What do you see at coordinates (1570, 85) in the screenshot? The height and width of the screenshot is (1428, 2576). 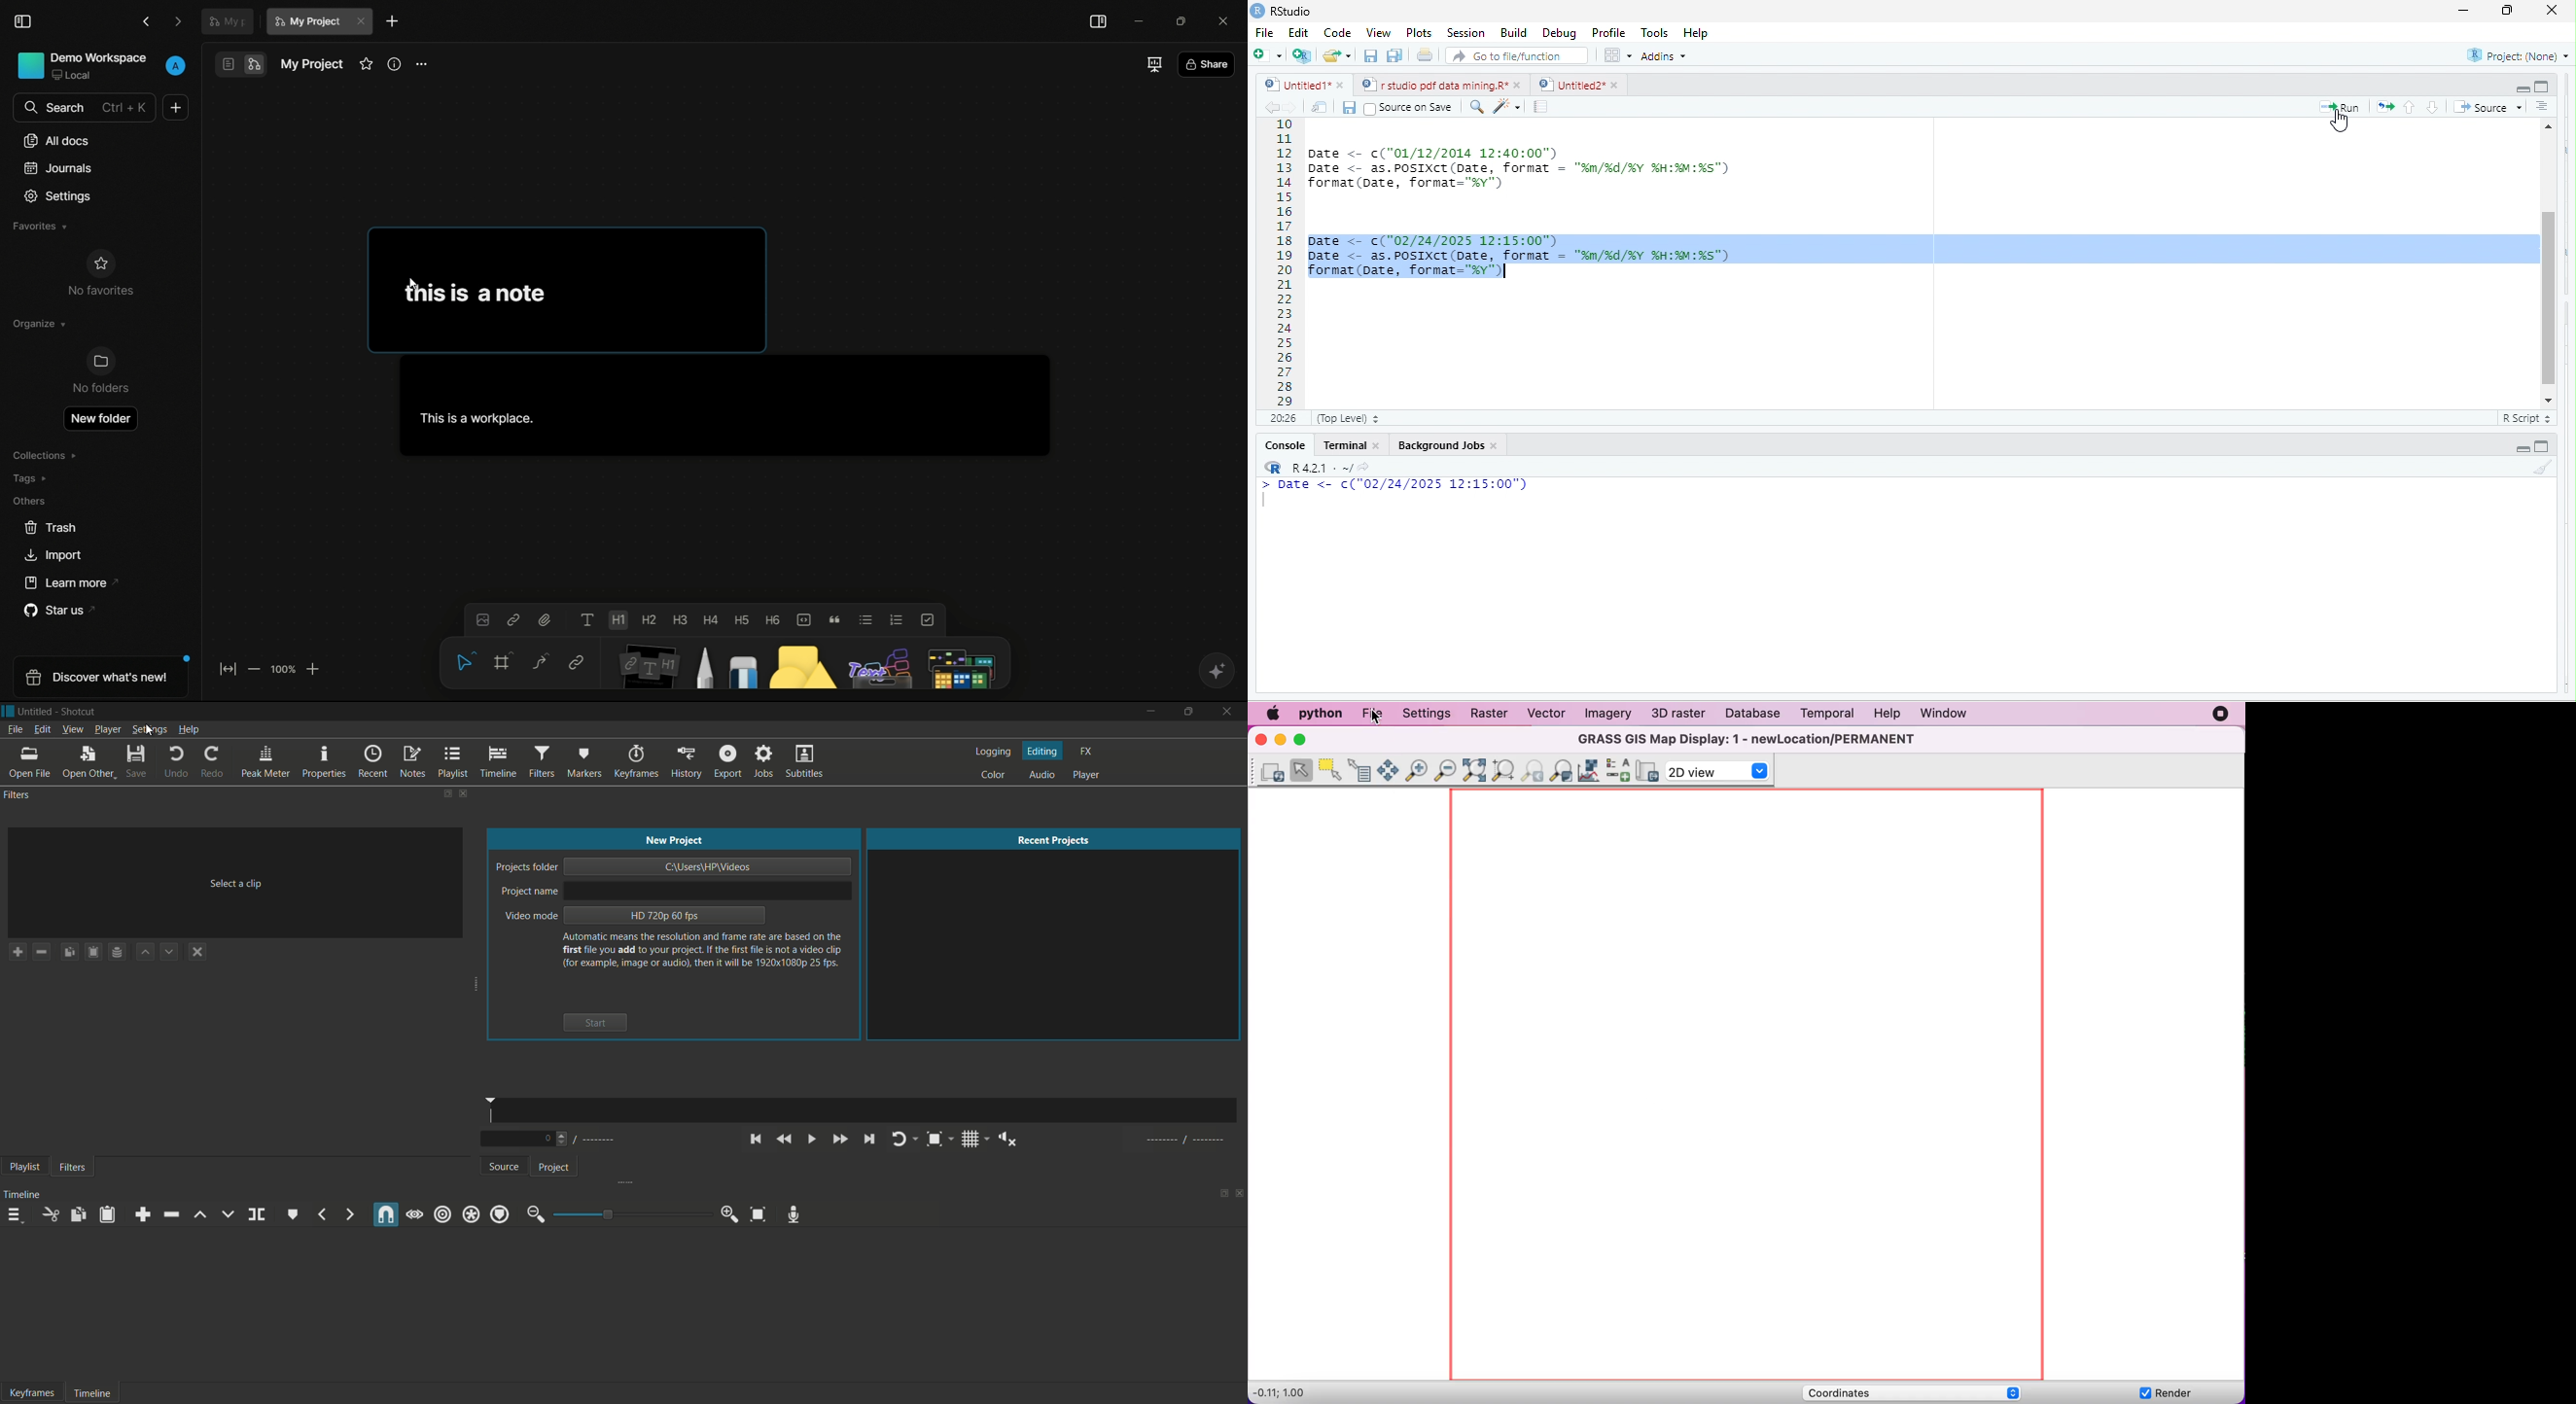 I see ` Untitled2` at bounding box center [1570, 85].